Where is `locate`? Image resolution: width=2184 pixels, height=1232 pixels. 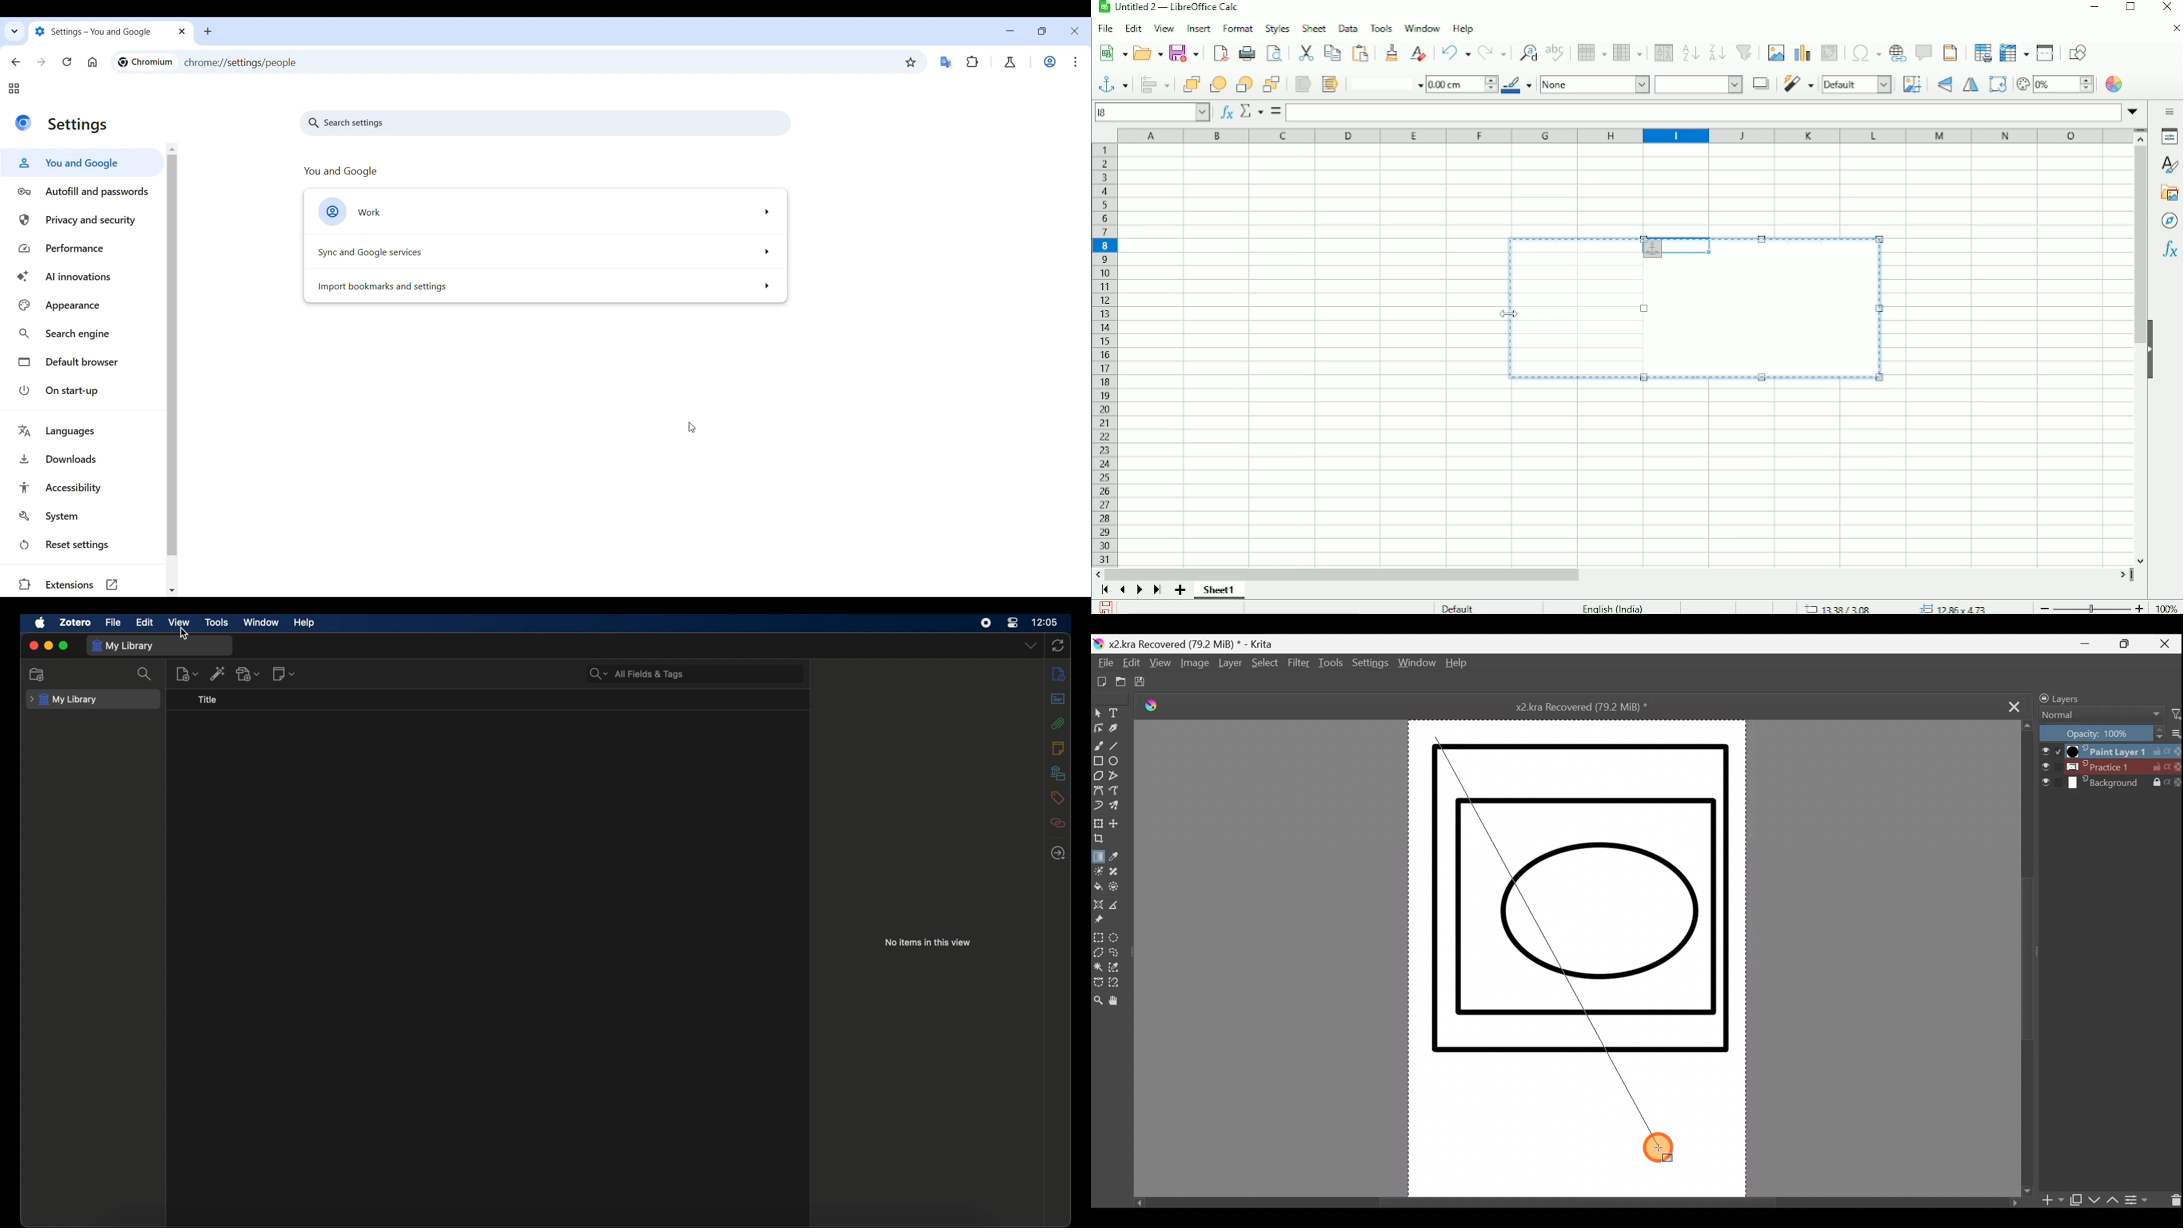
locate is located at coordinates (1058, 854).